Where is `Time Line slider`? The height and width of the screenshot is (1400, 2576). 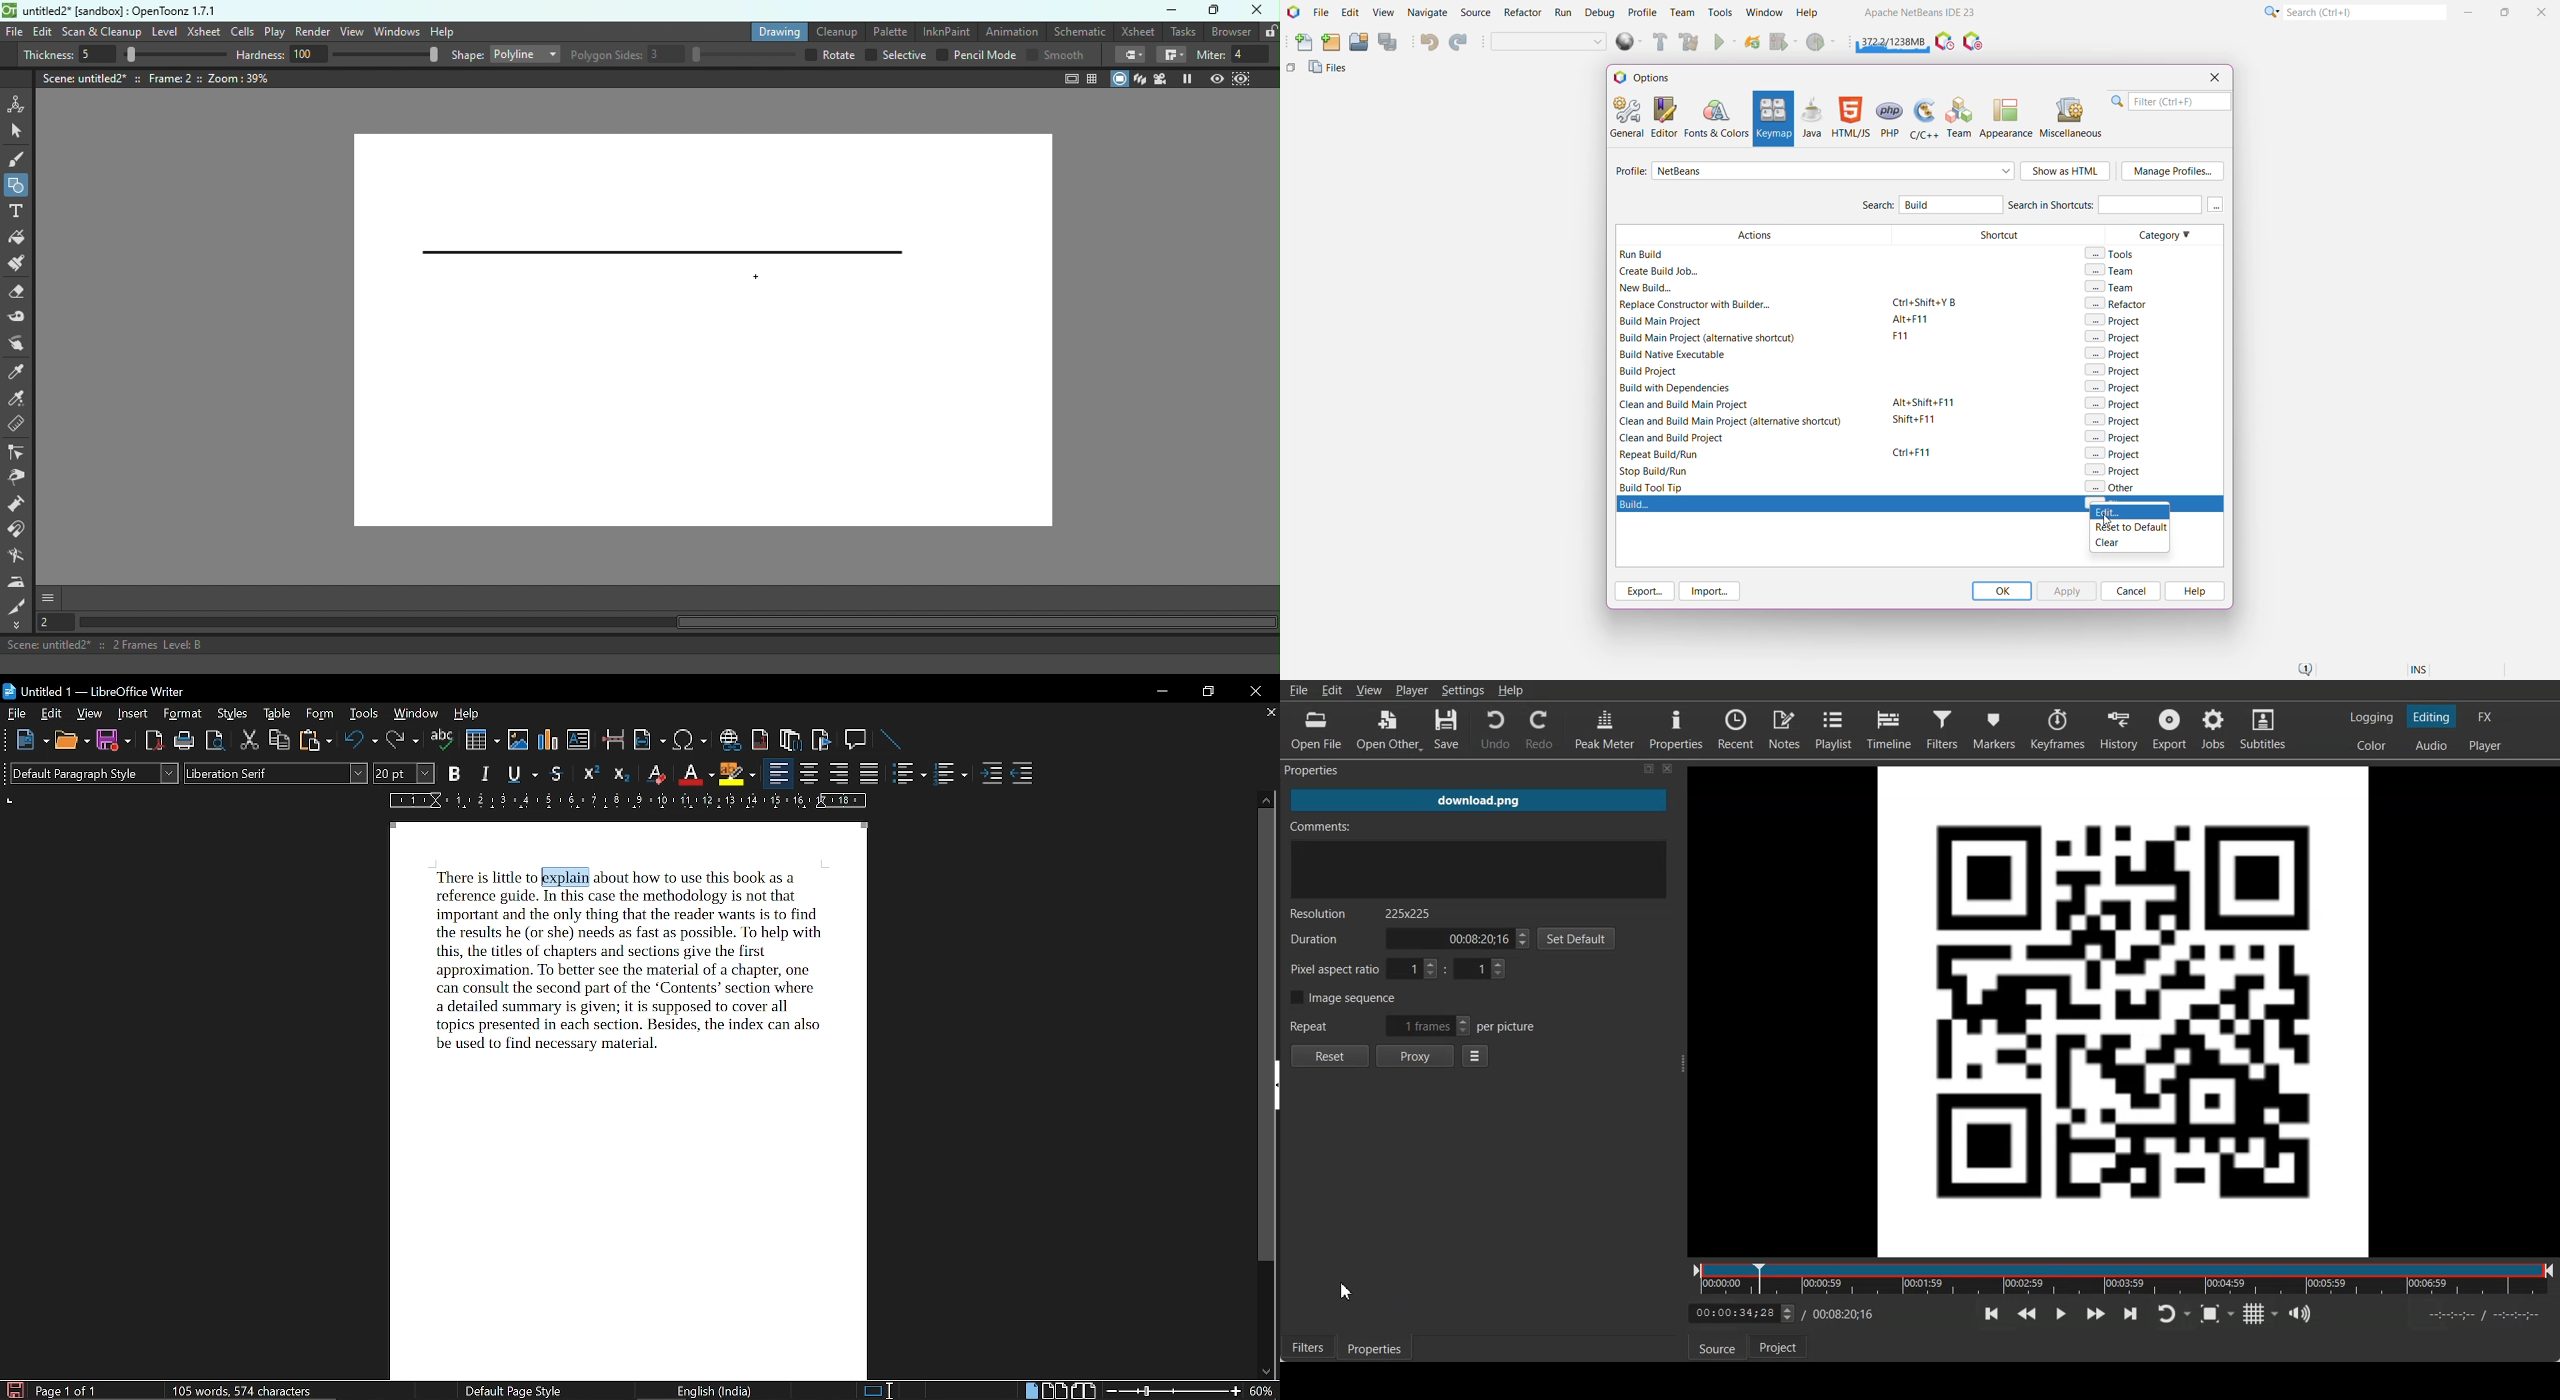 Time Line slider is located at coordinates (2123, 1279).